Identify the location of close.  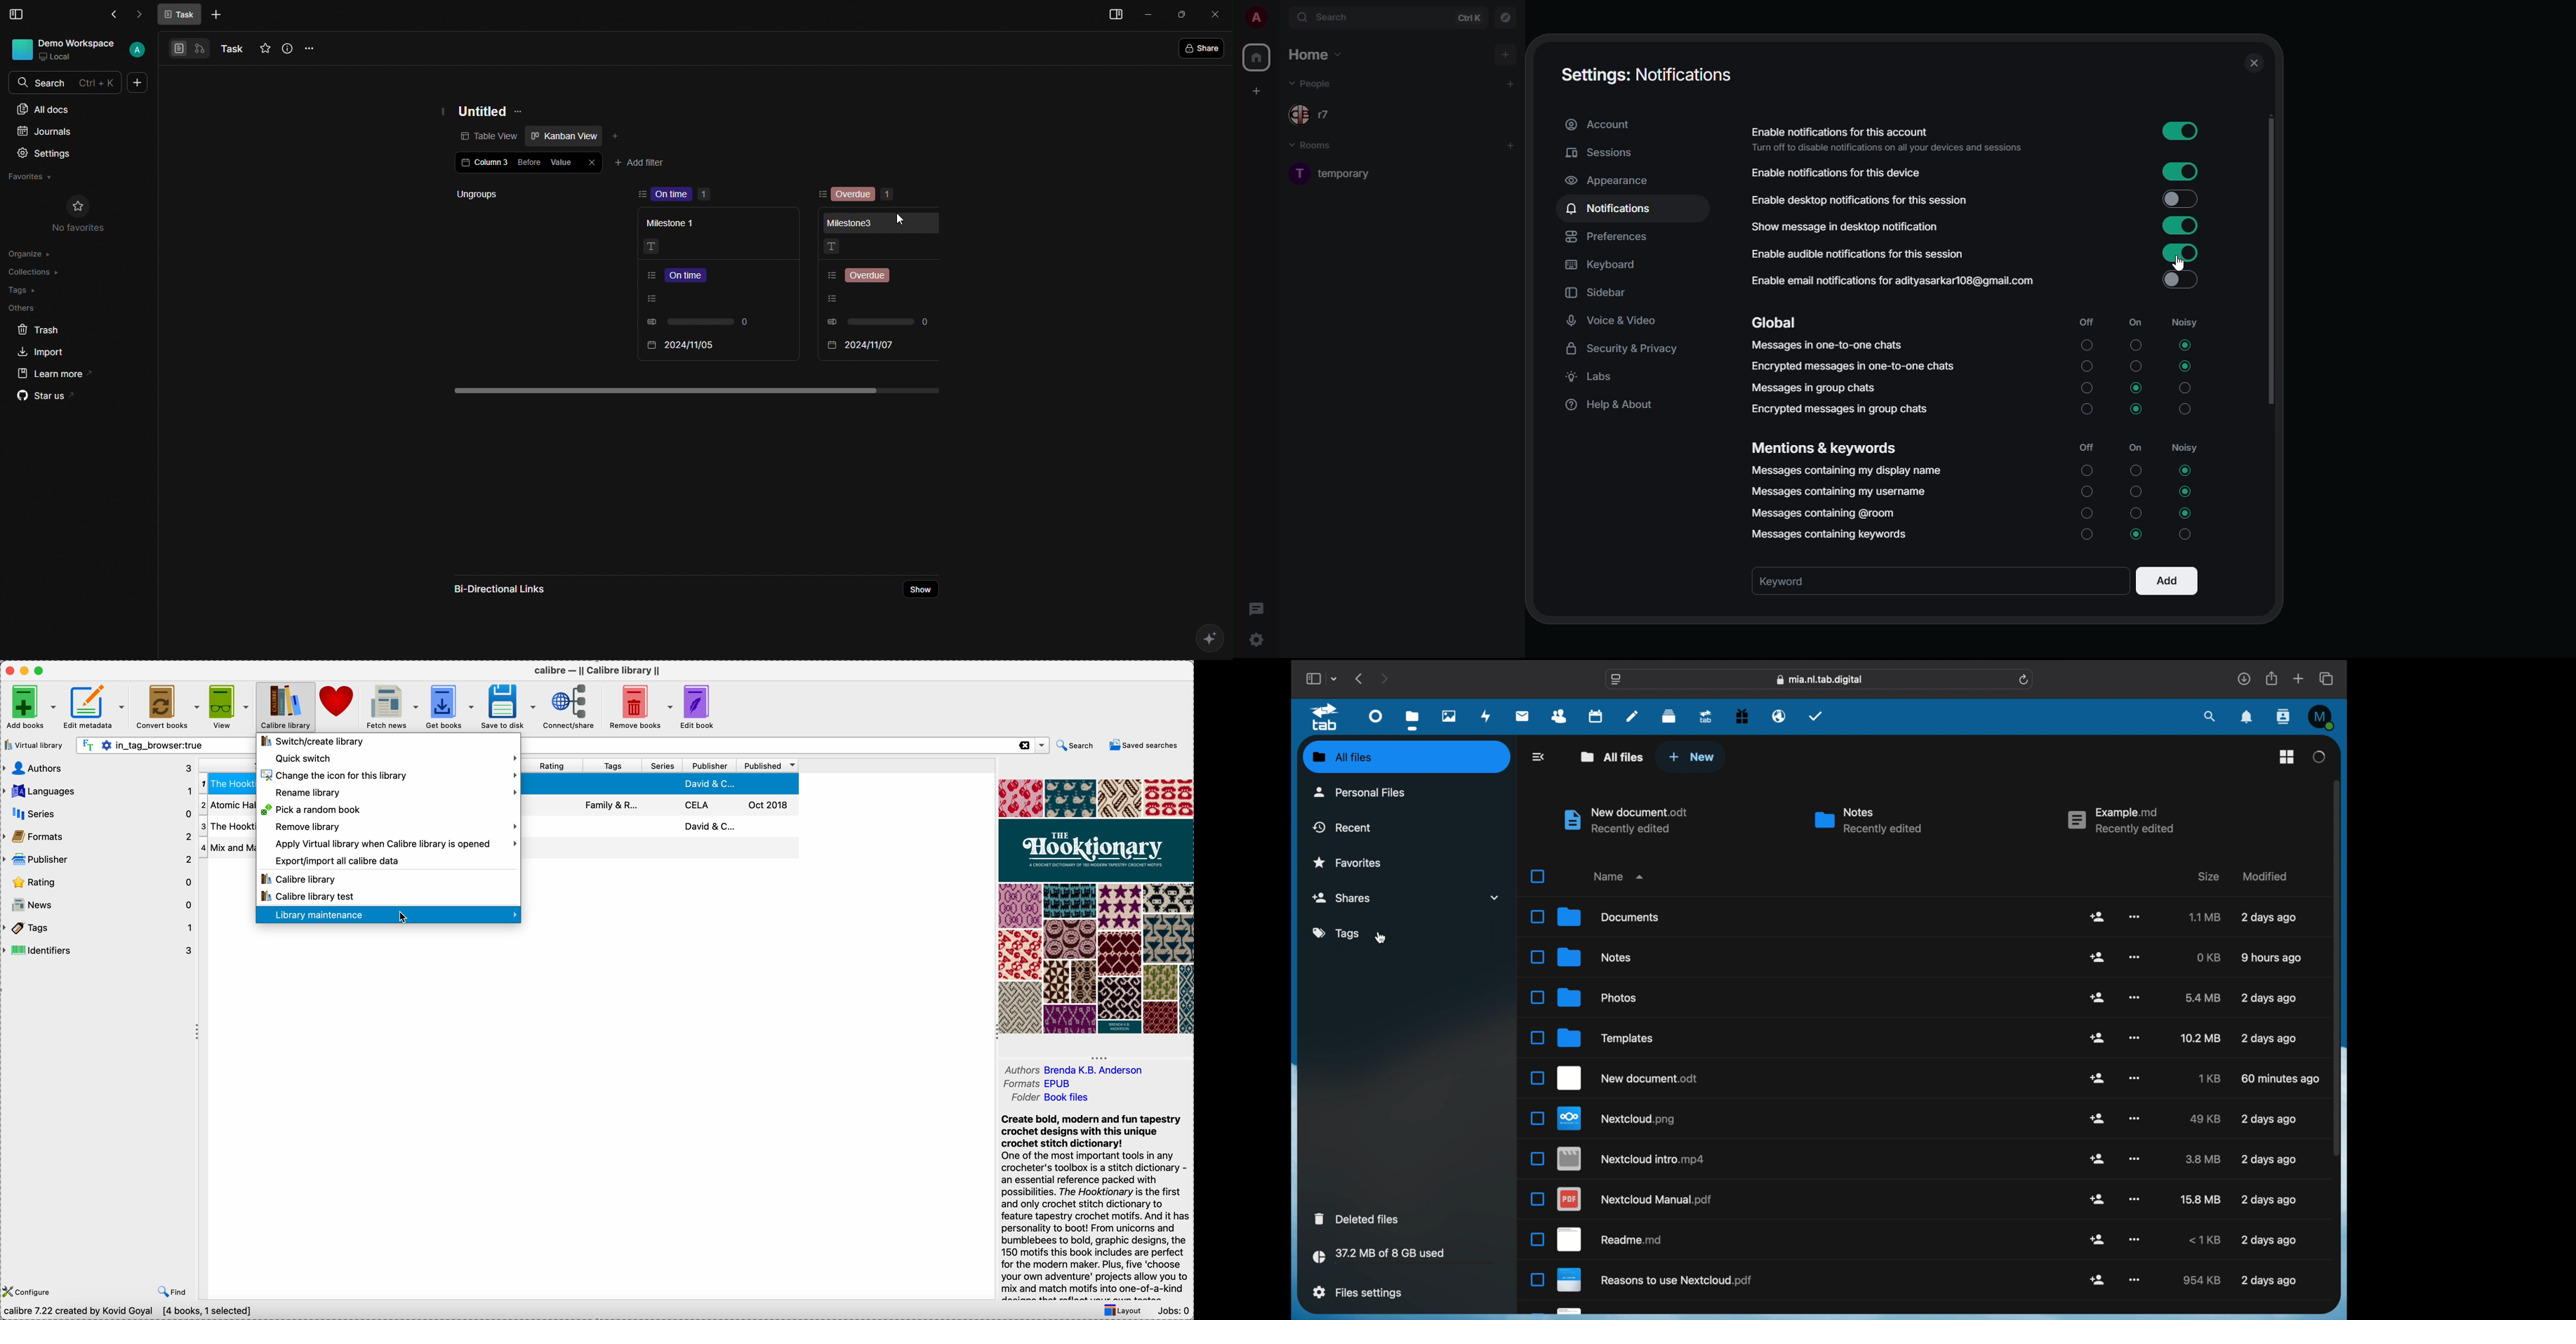
(2253, 64).